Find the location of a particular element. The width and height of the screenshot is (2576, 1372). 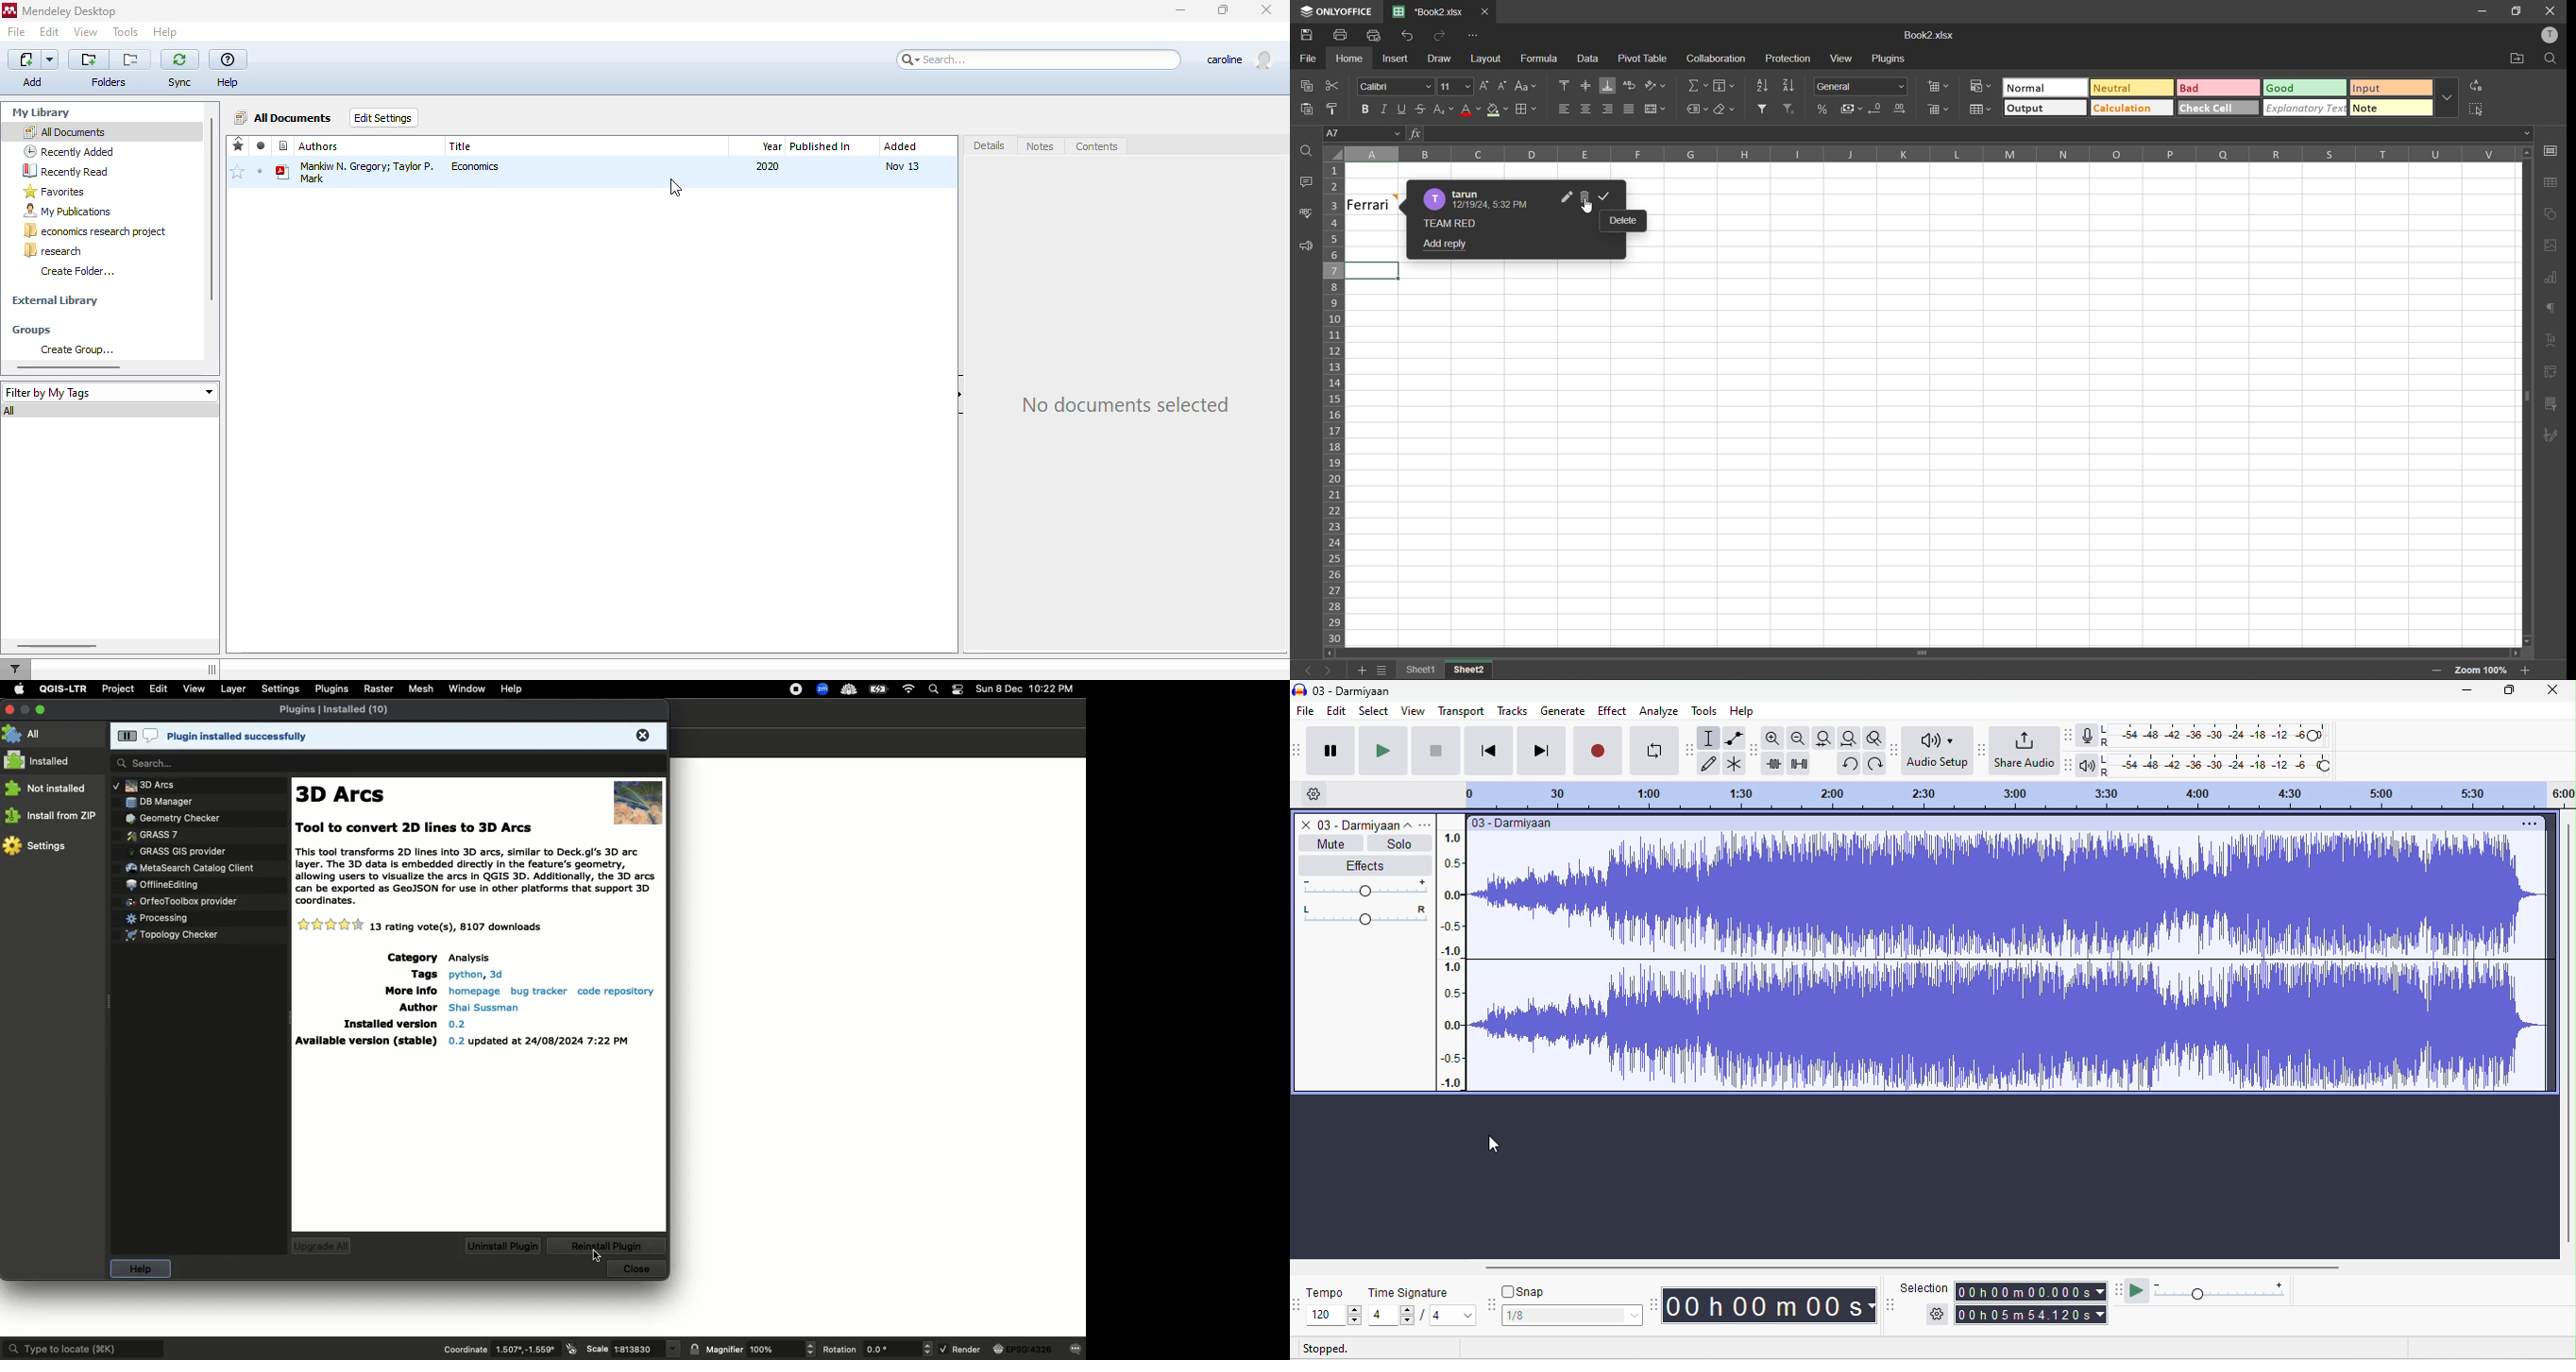

minimize is located at coordinates (2465, 692).